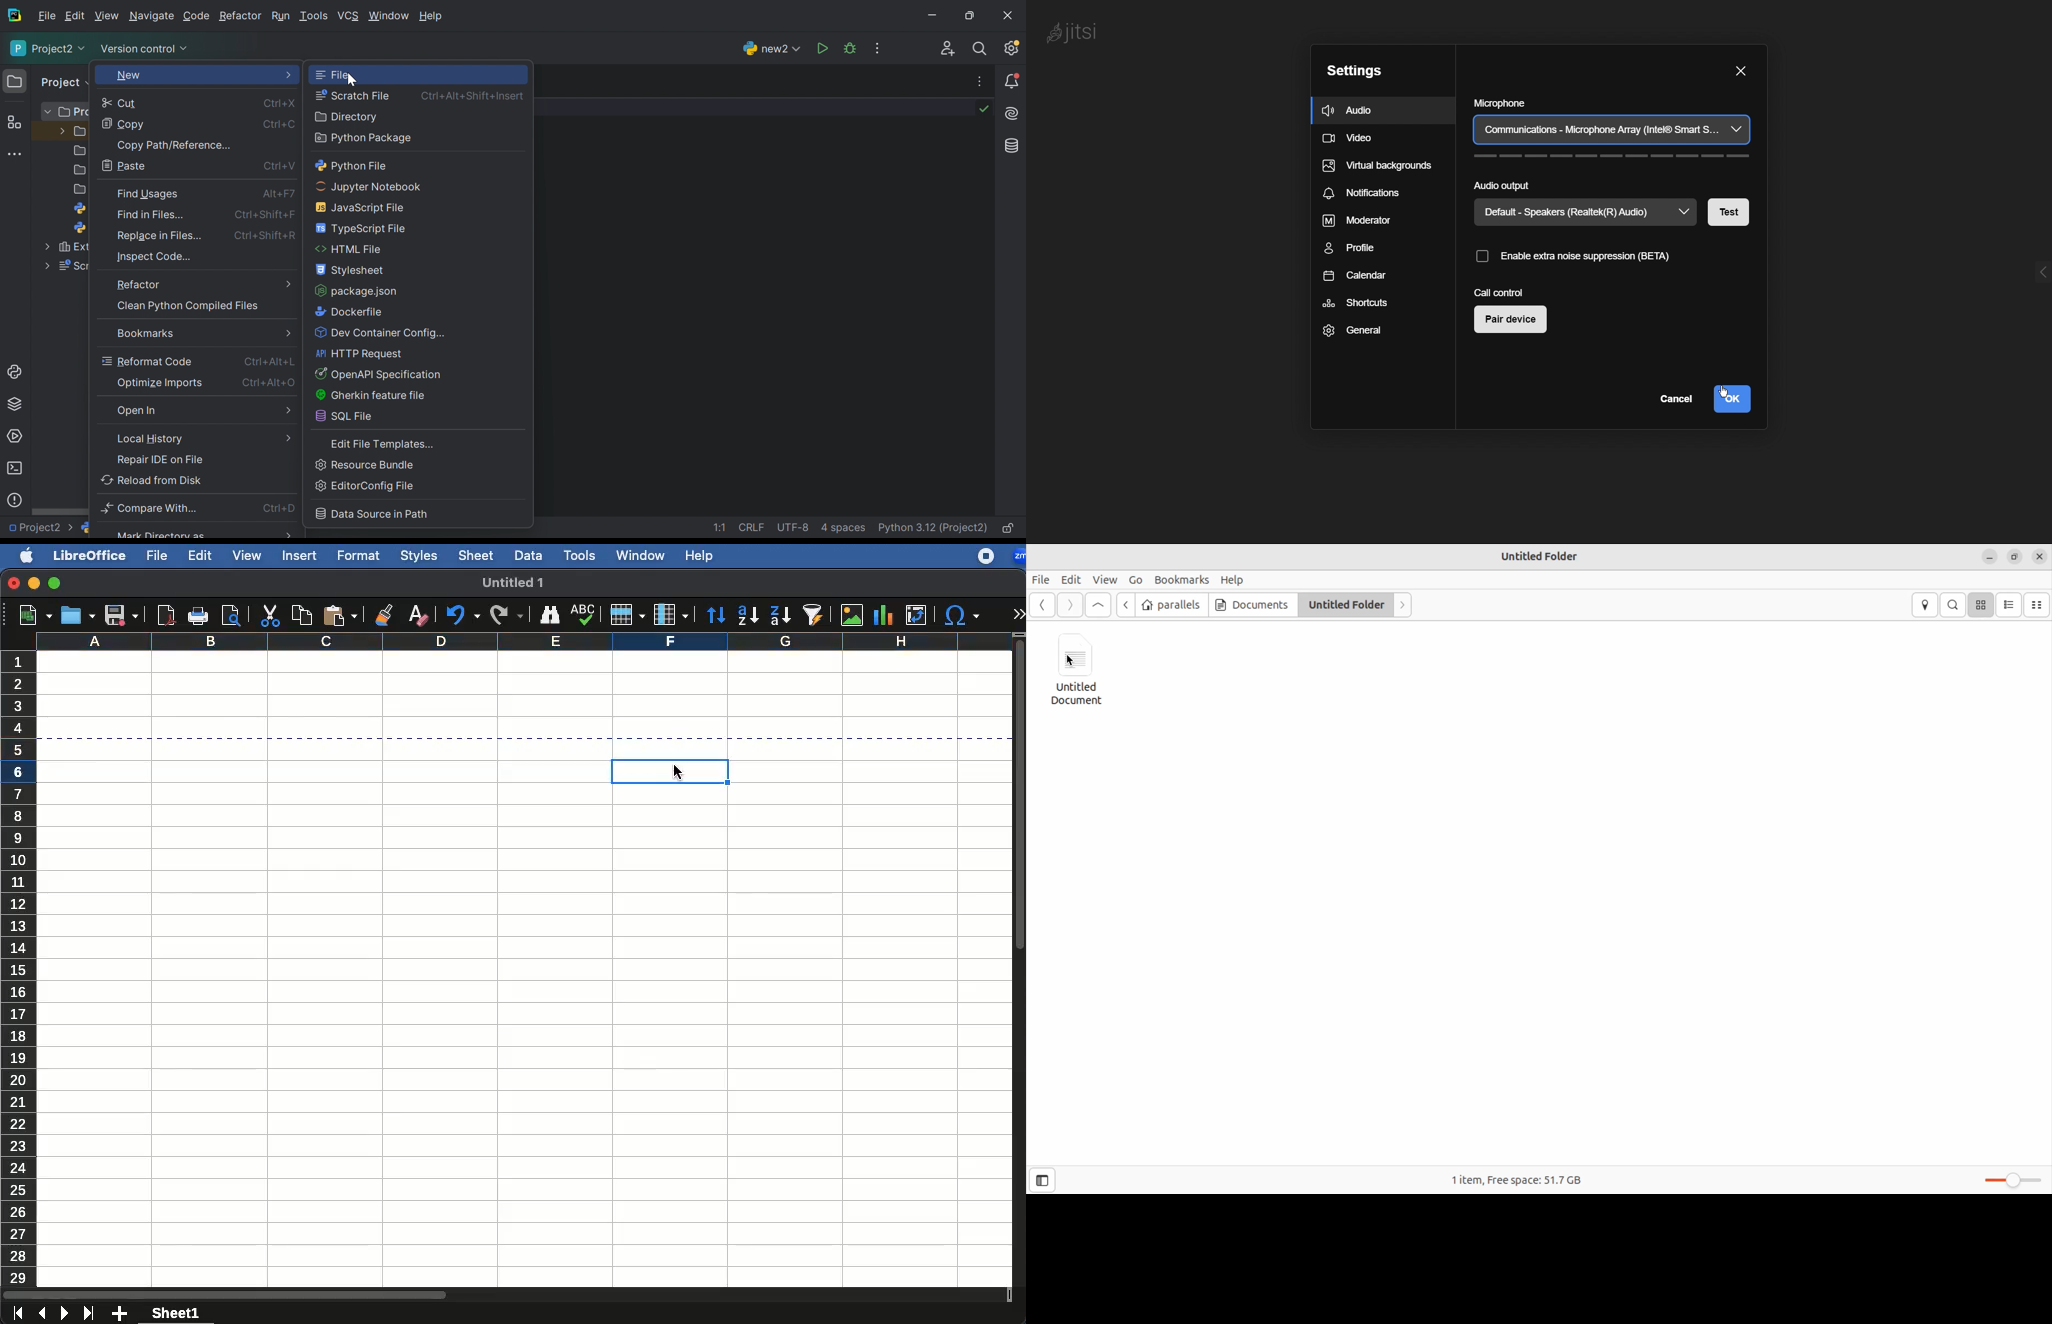 Image resolution: width=2072 pixels, height=1344 pixels. What do you see at coordinates (281, 510) in the screenshot?
I see `Ctrl+D` at bounding box center [281, 510].